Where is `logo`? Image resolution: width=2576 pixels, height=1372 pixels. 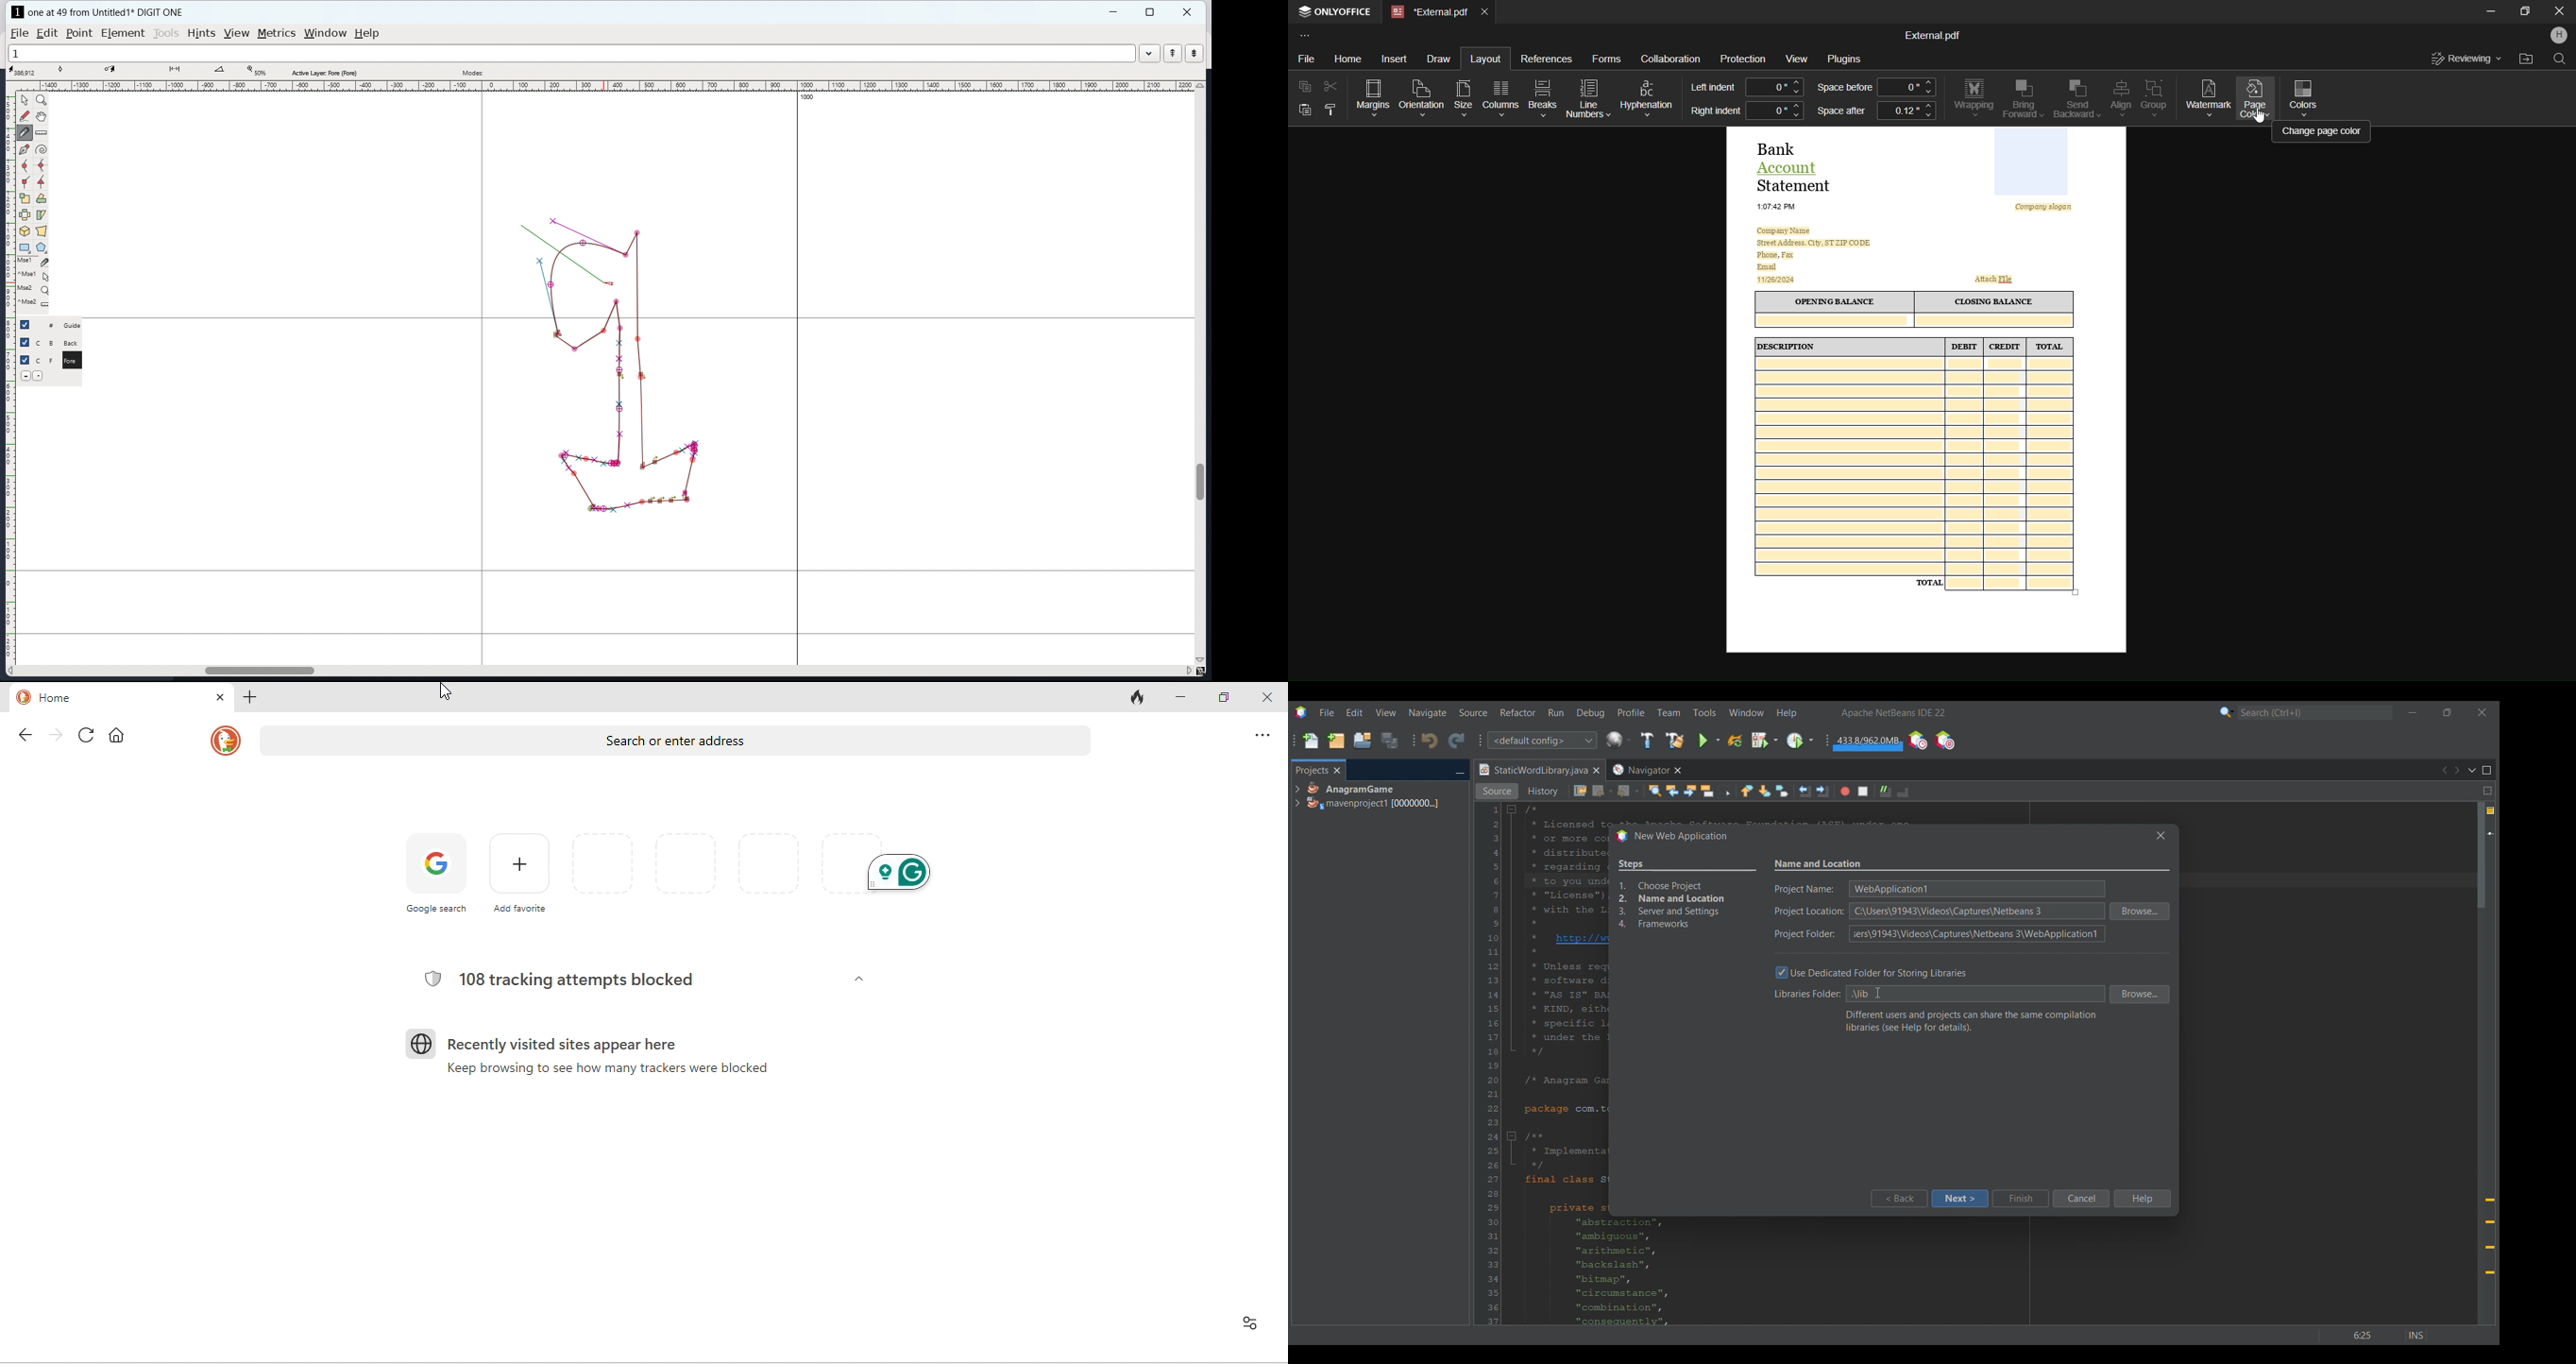
logo is located at coordinates (18, 12).